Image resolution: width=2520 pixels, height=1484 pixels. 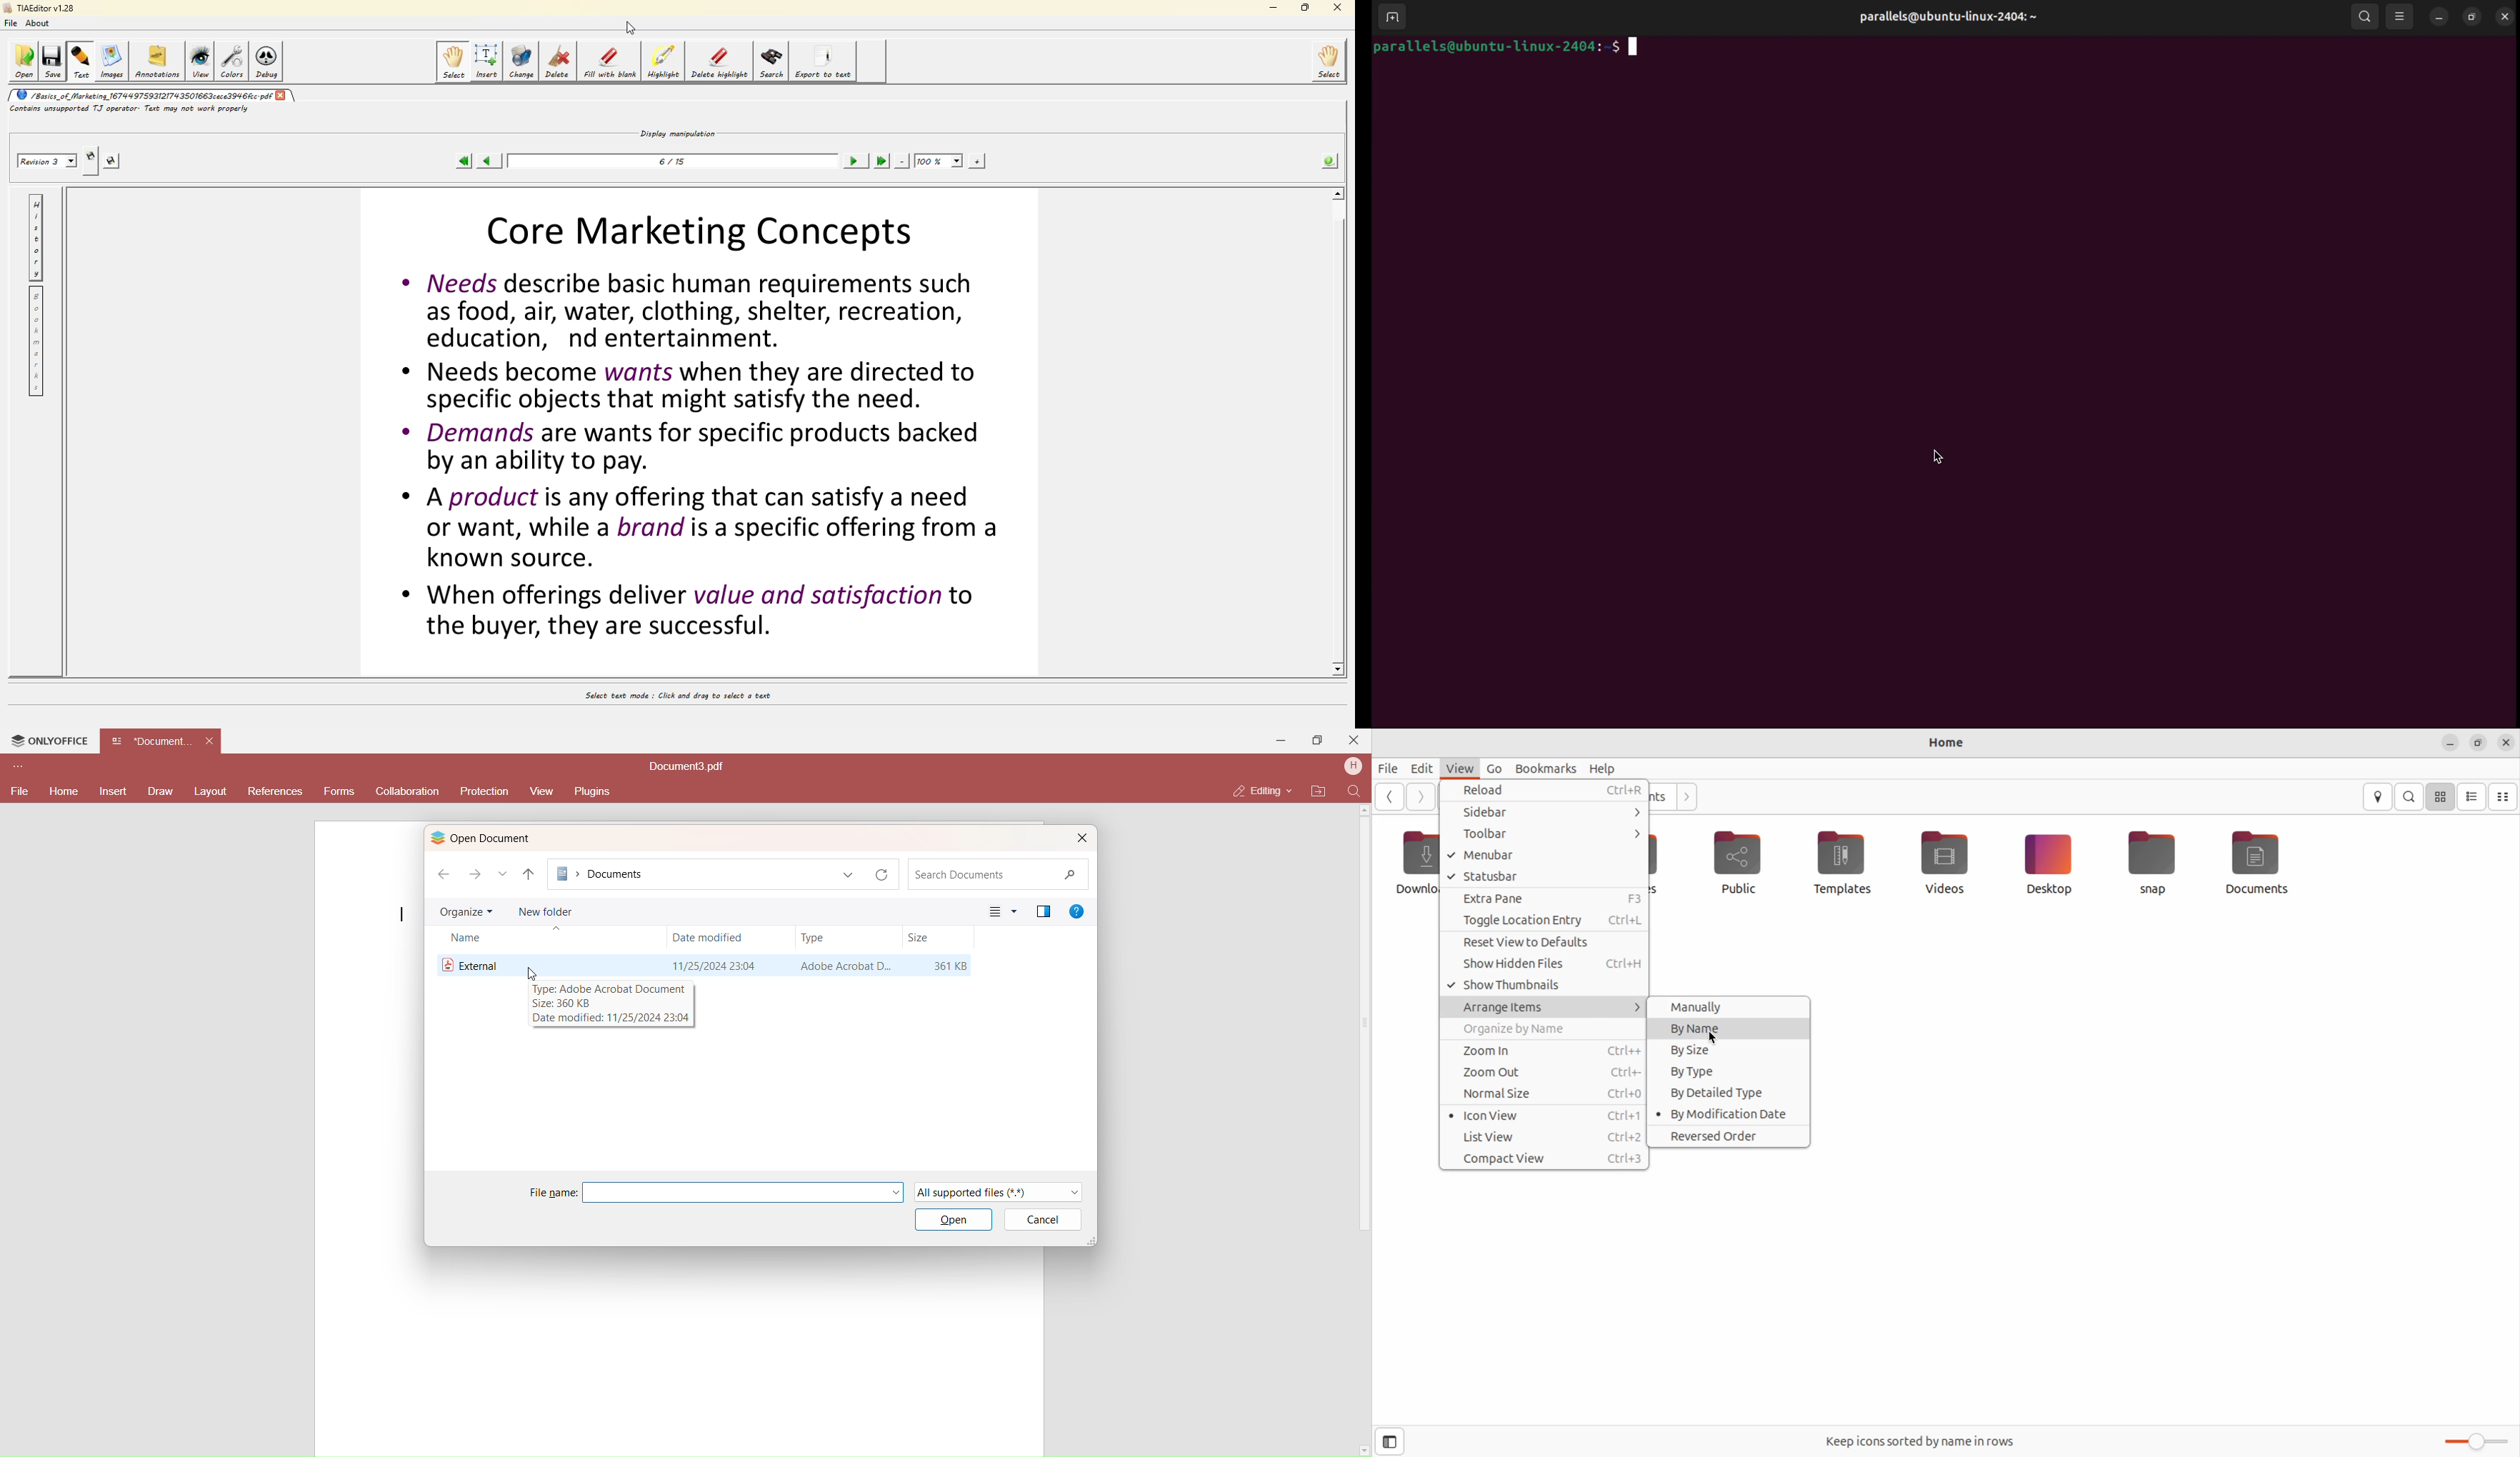 What do you see at coordinates (2473, 797) in the screenshot?
I see `icon view` at bounding box center [2473, 797].